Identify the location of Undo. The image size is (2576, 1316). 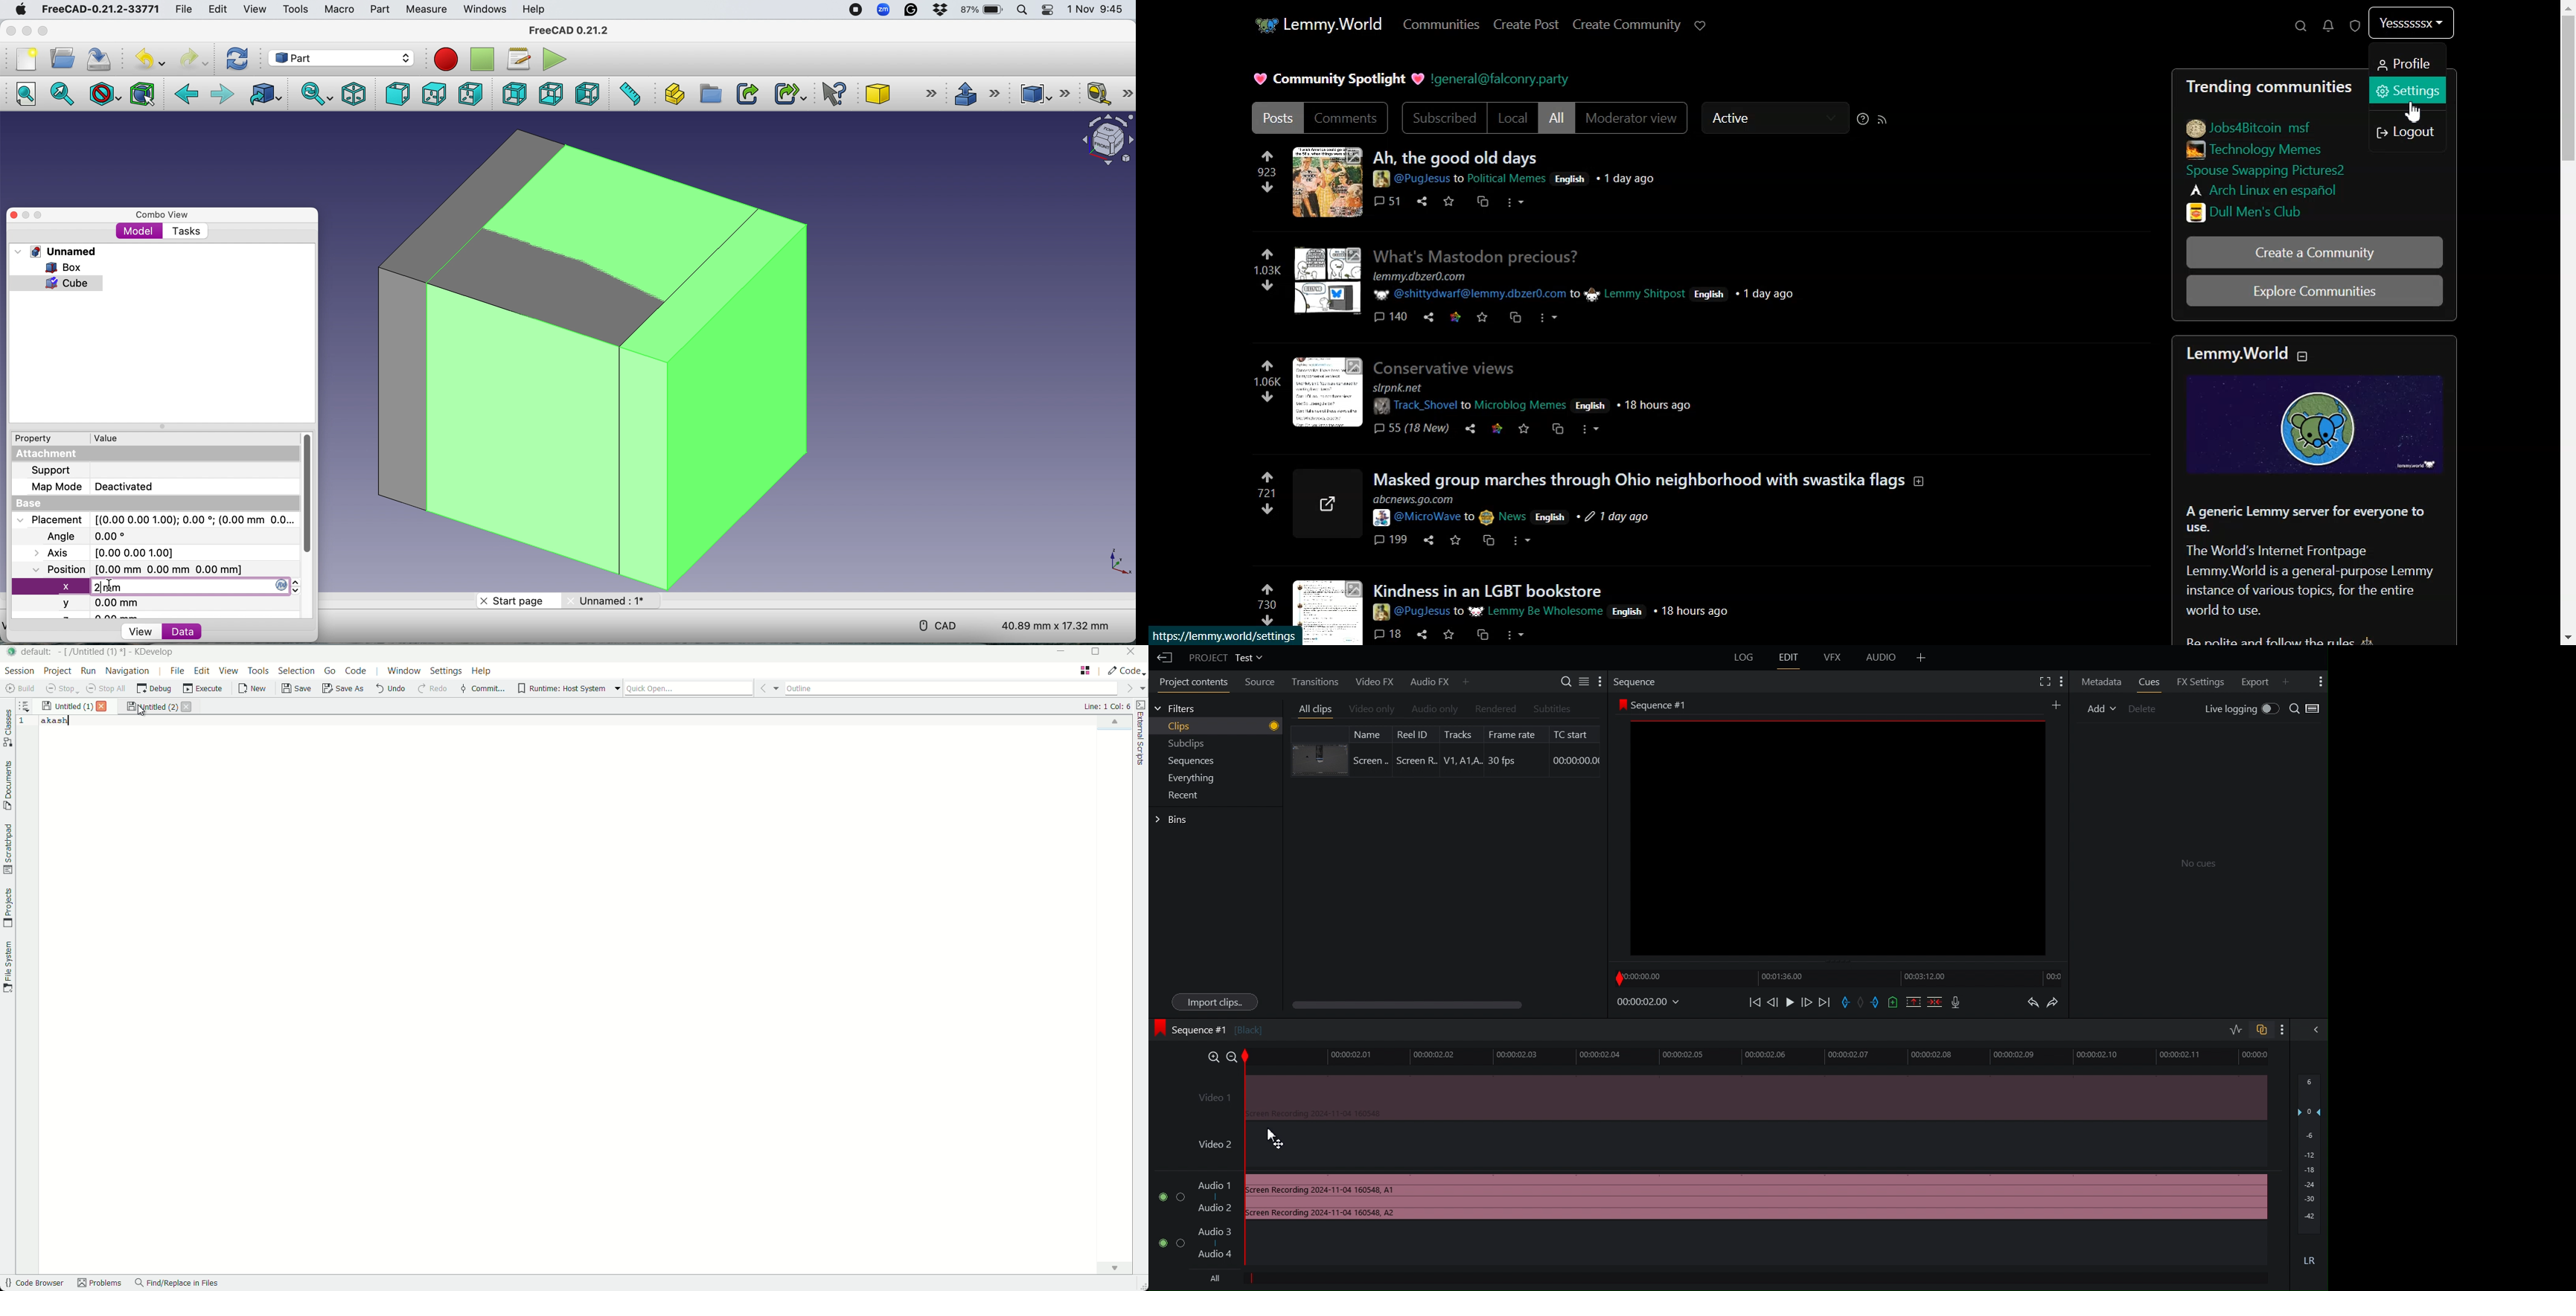
(152, 59).